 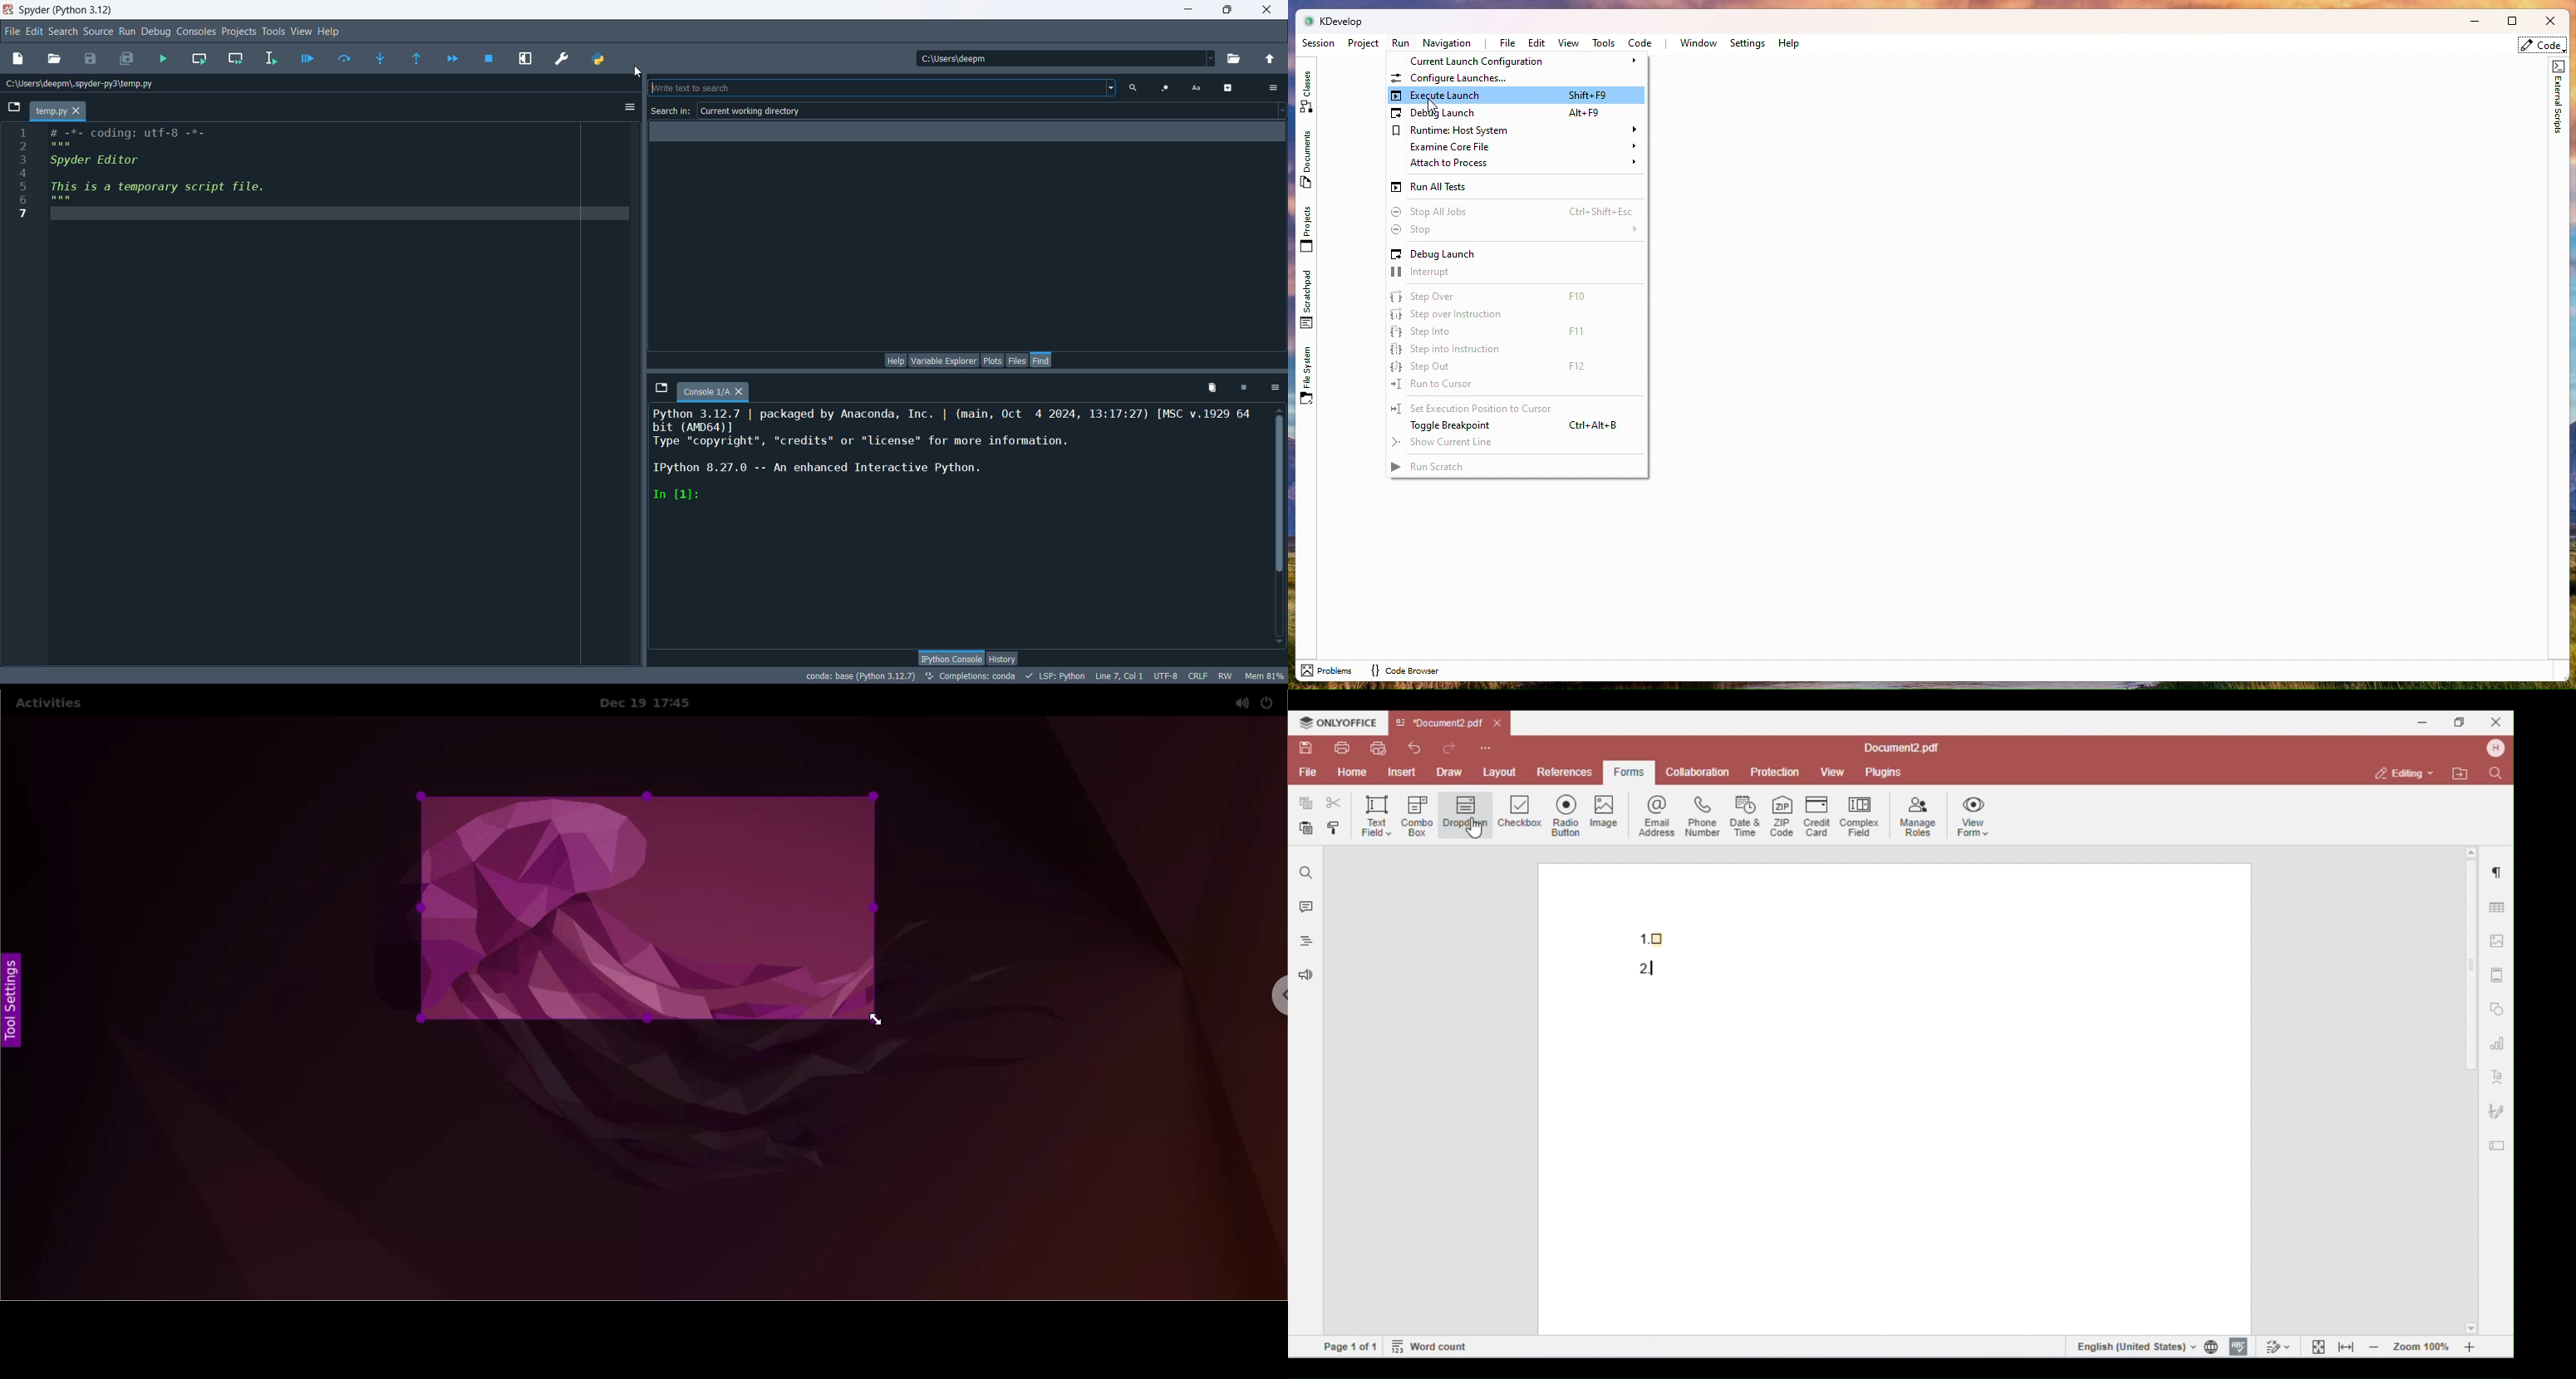 I want to click on help, so click(x=331, y=32).